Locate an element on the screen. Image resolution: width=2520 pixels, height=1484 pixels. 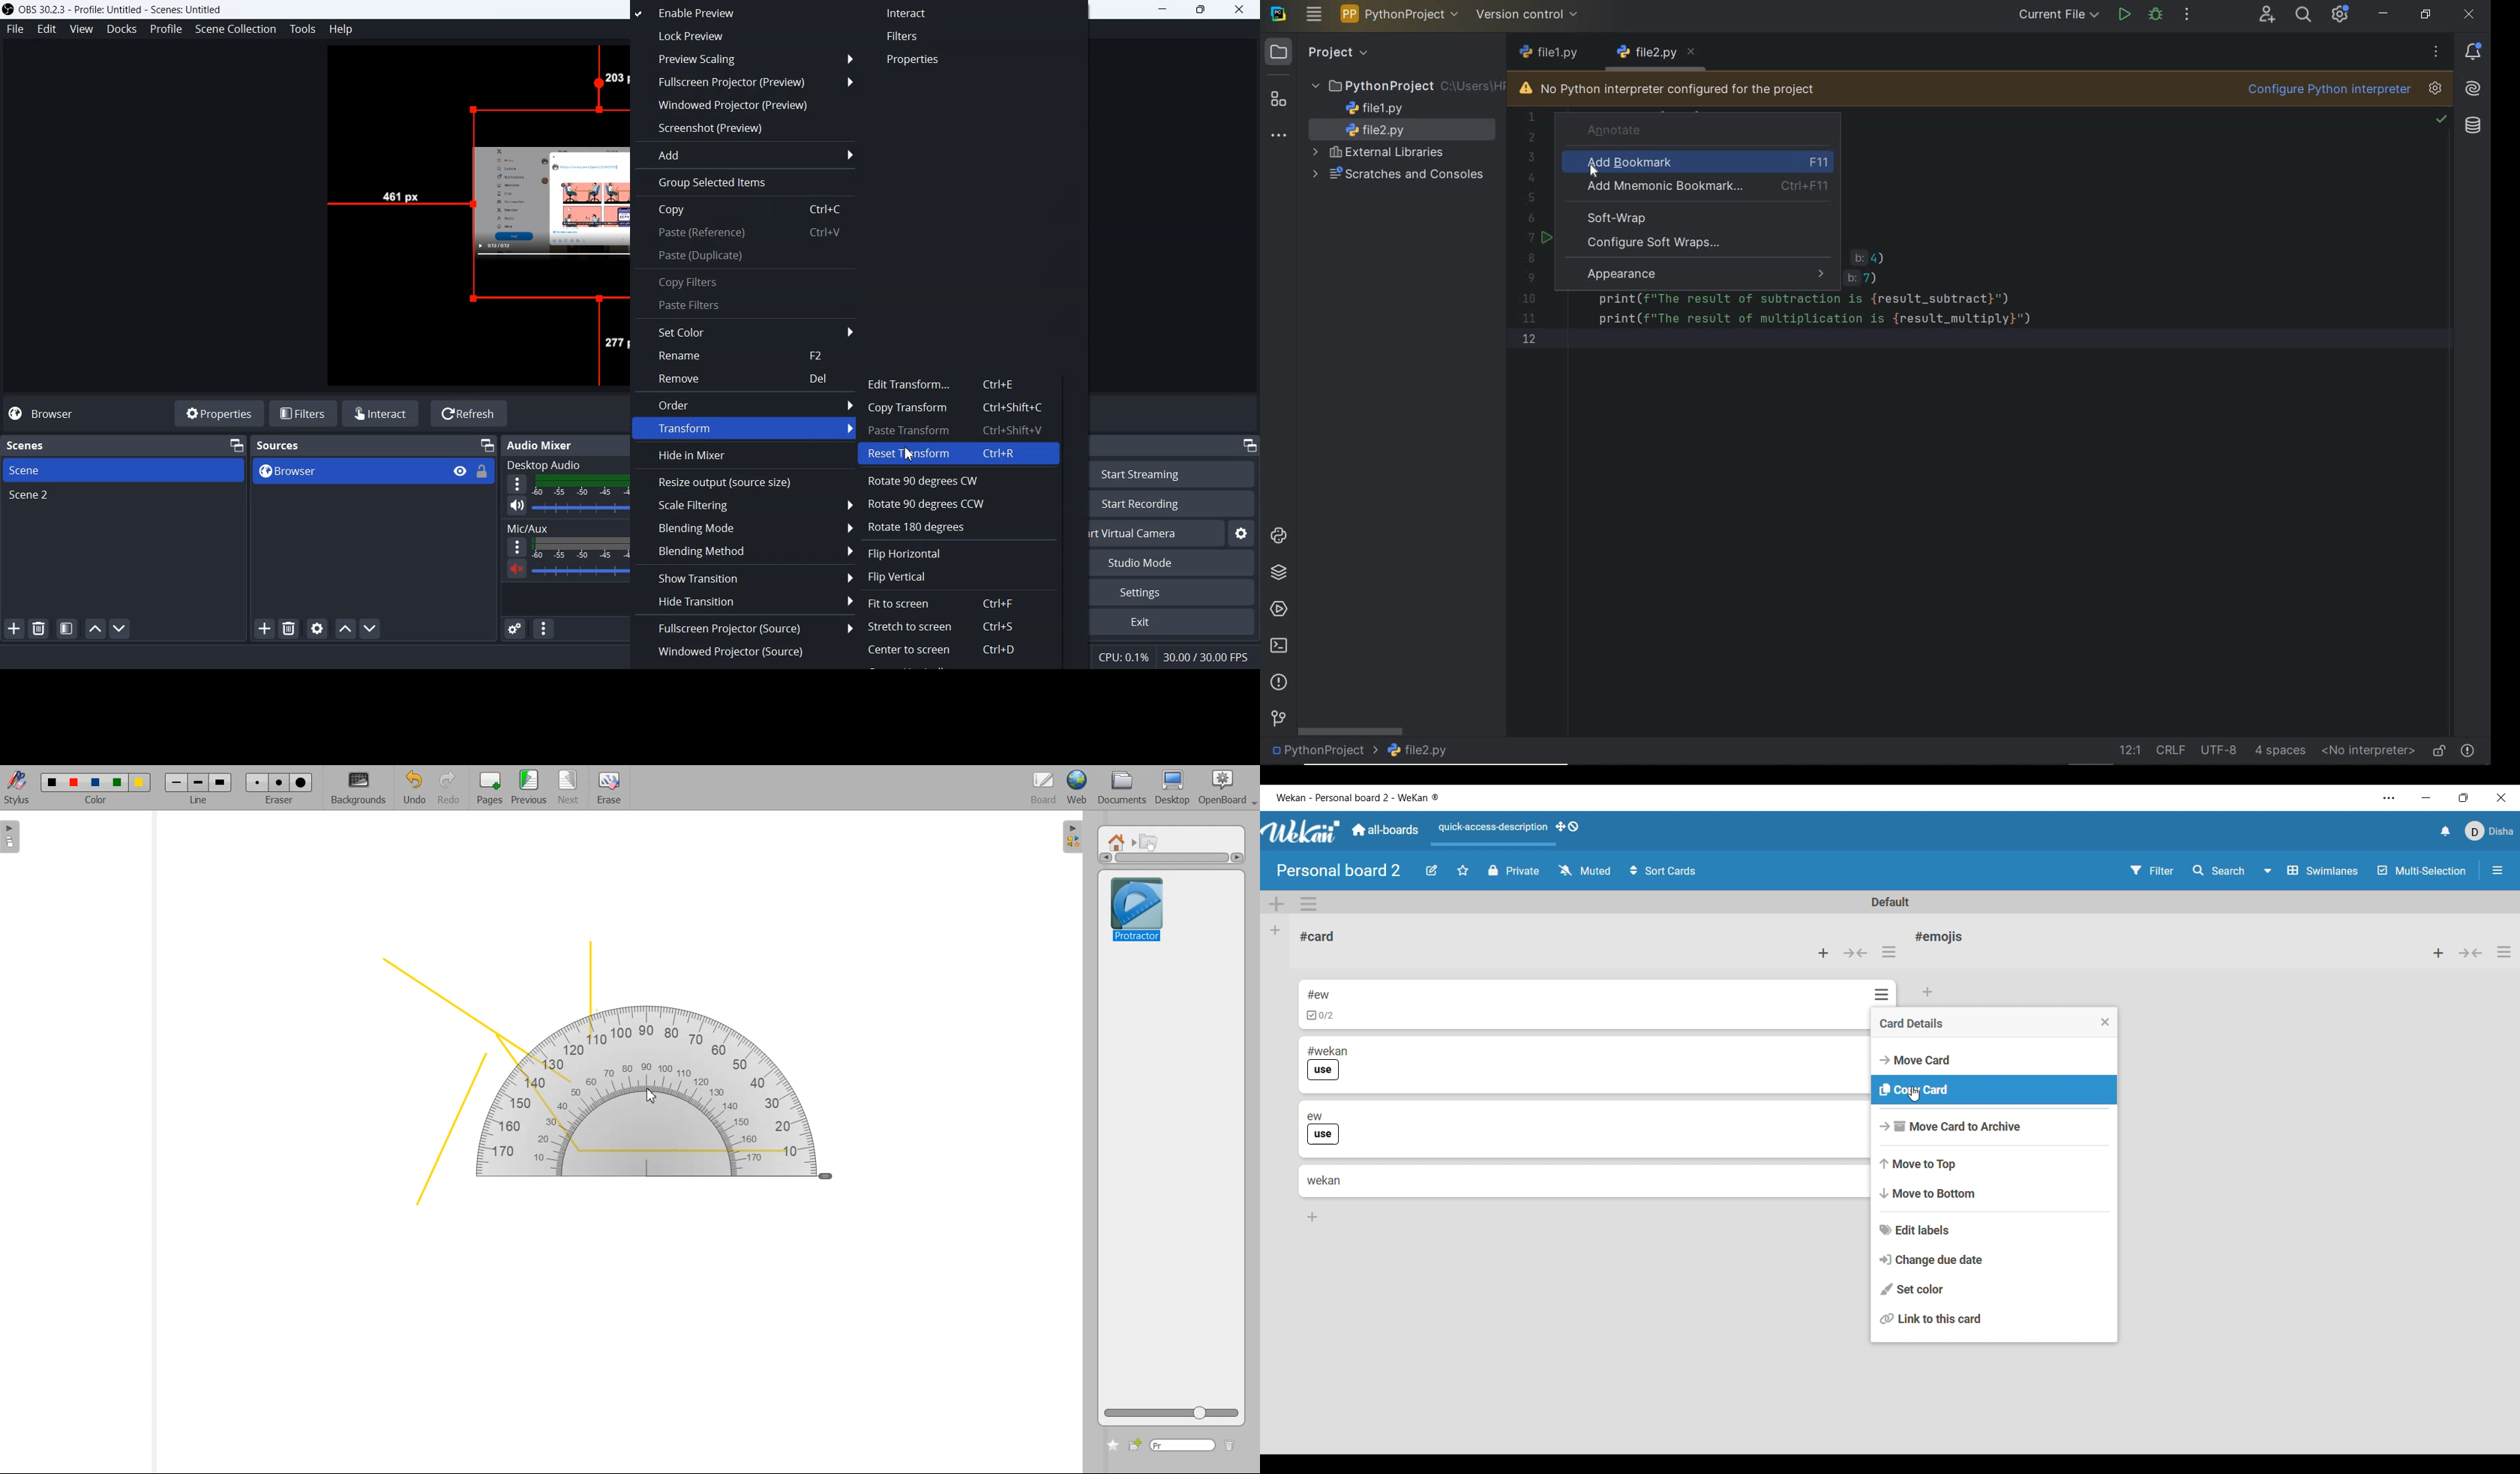
Browser is located at coordinates (45, 415).